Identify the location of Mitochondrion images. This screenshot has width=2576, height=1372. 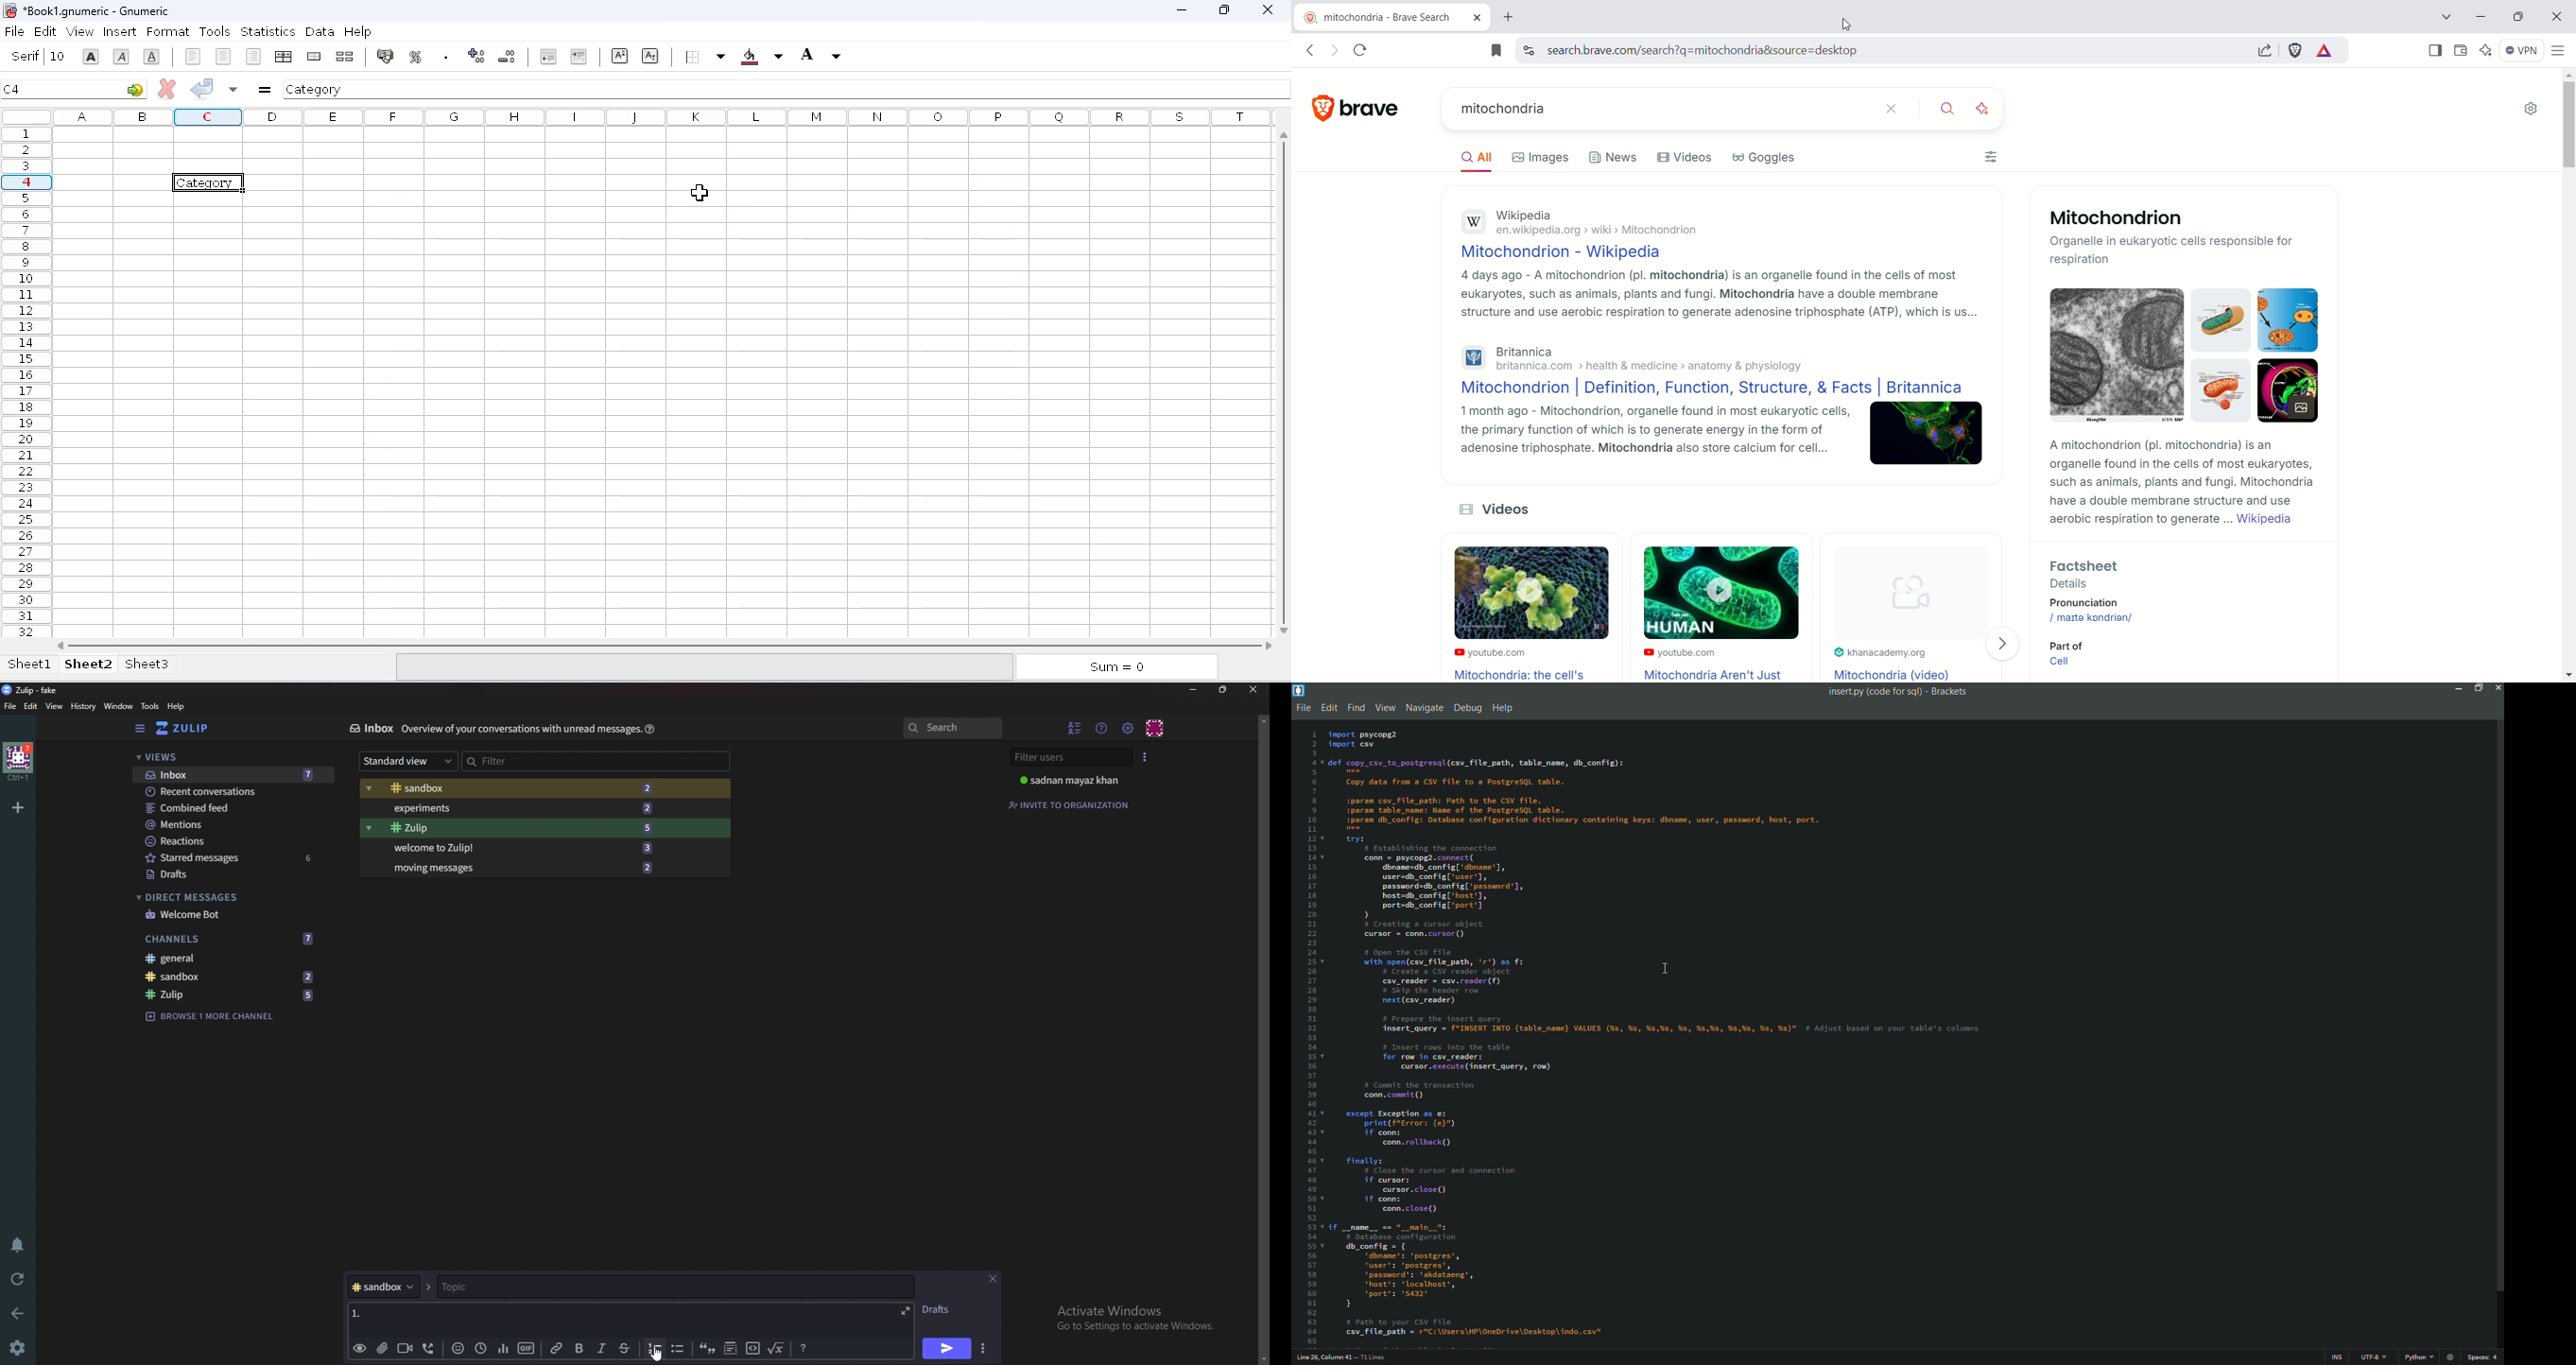
(2177, 360).